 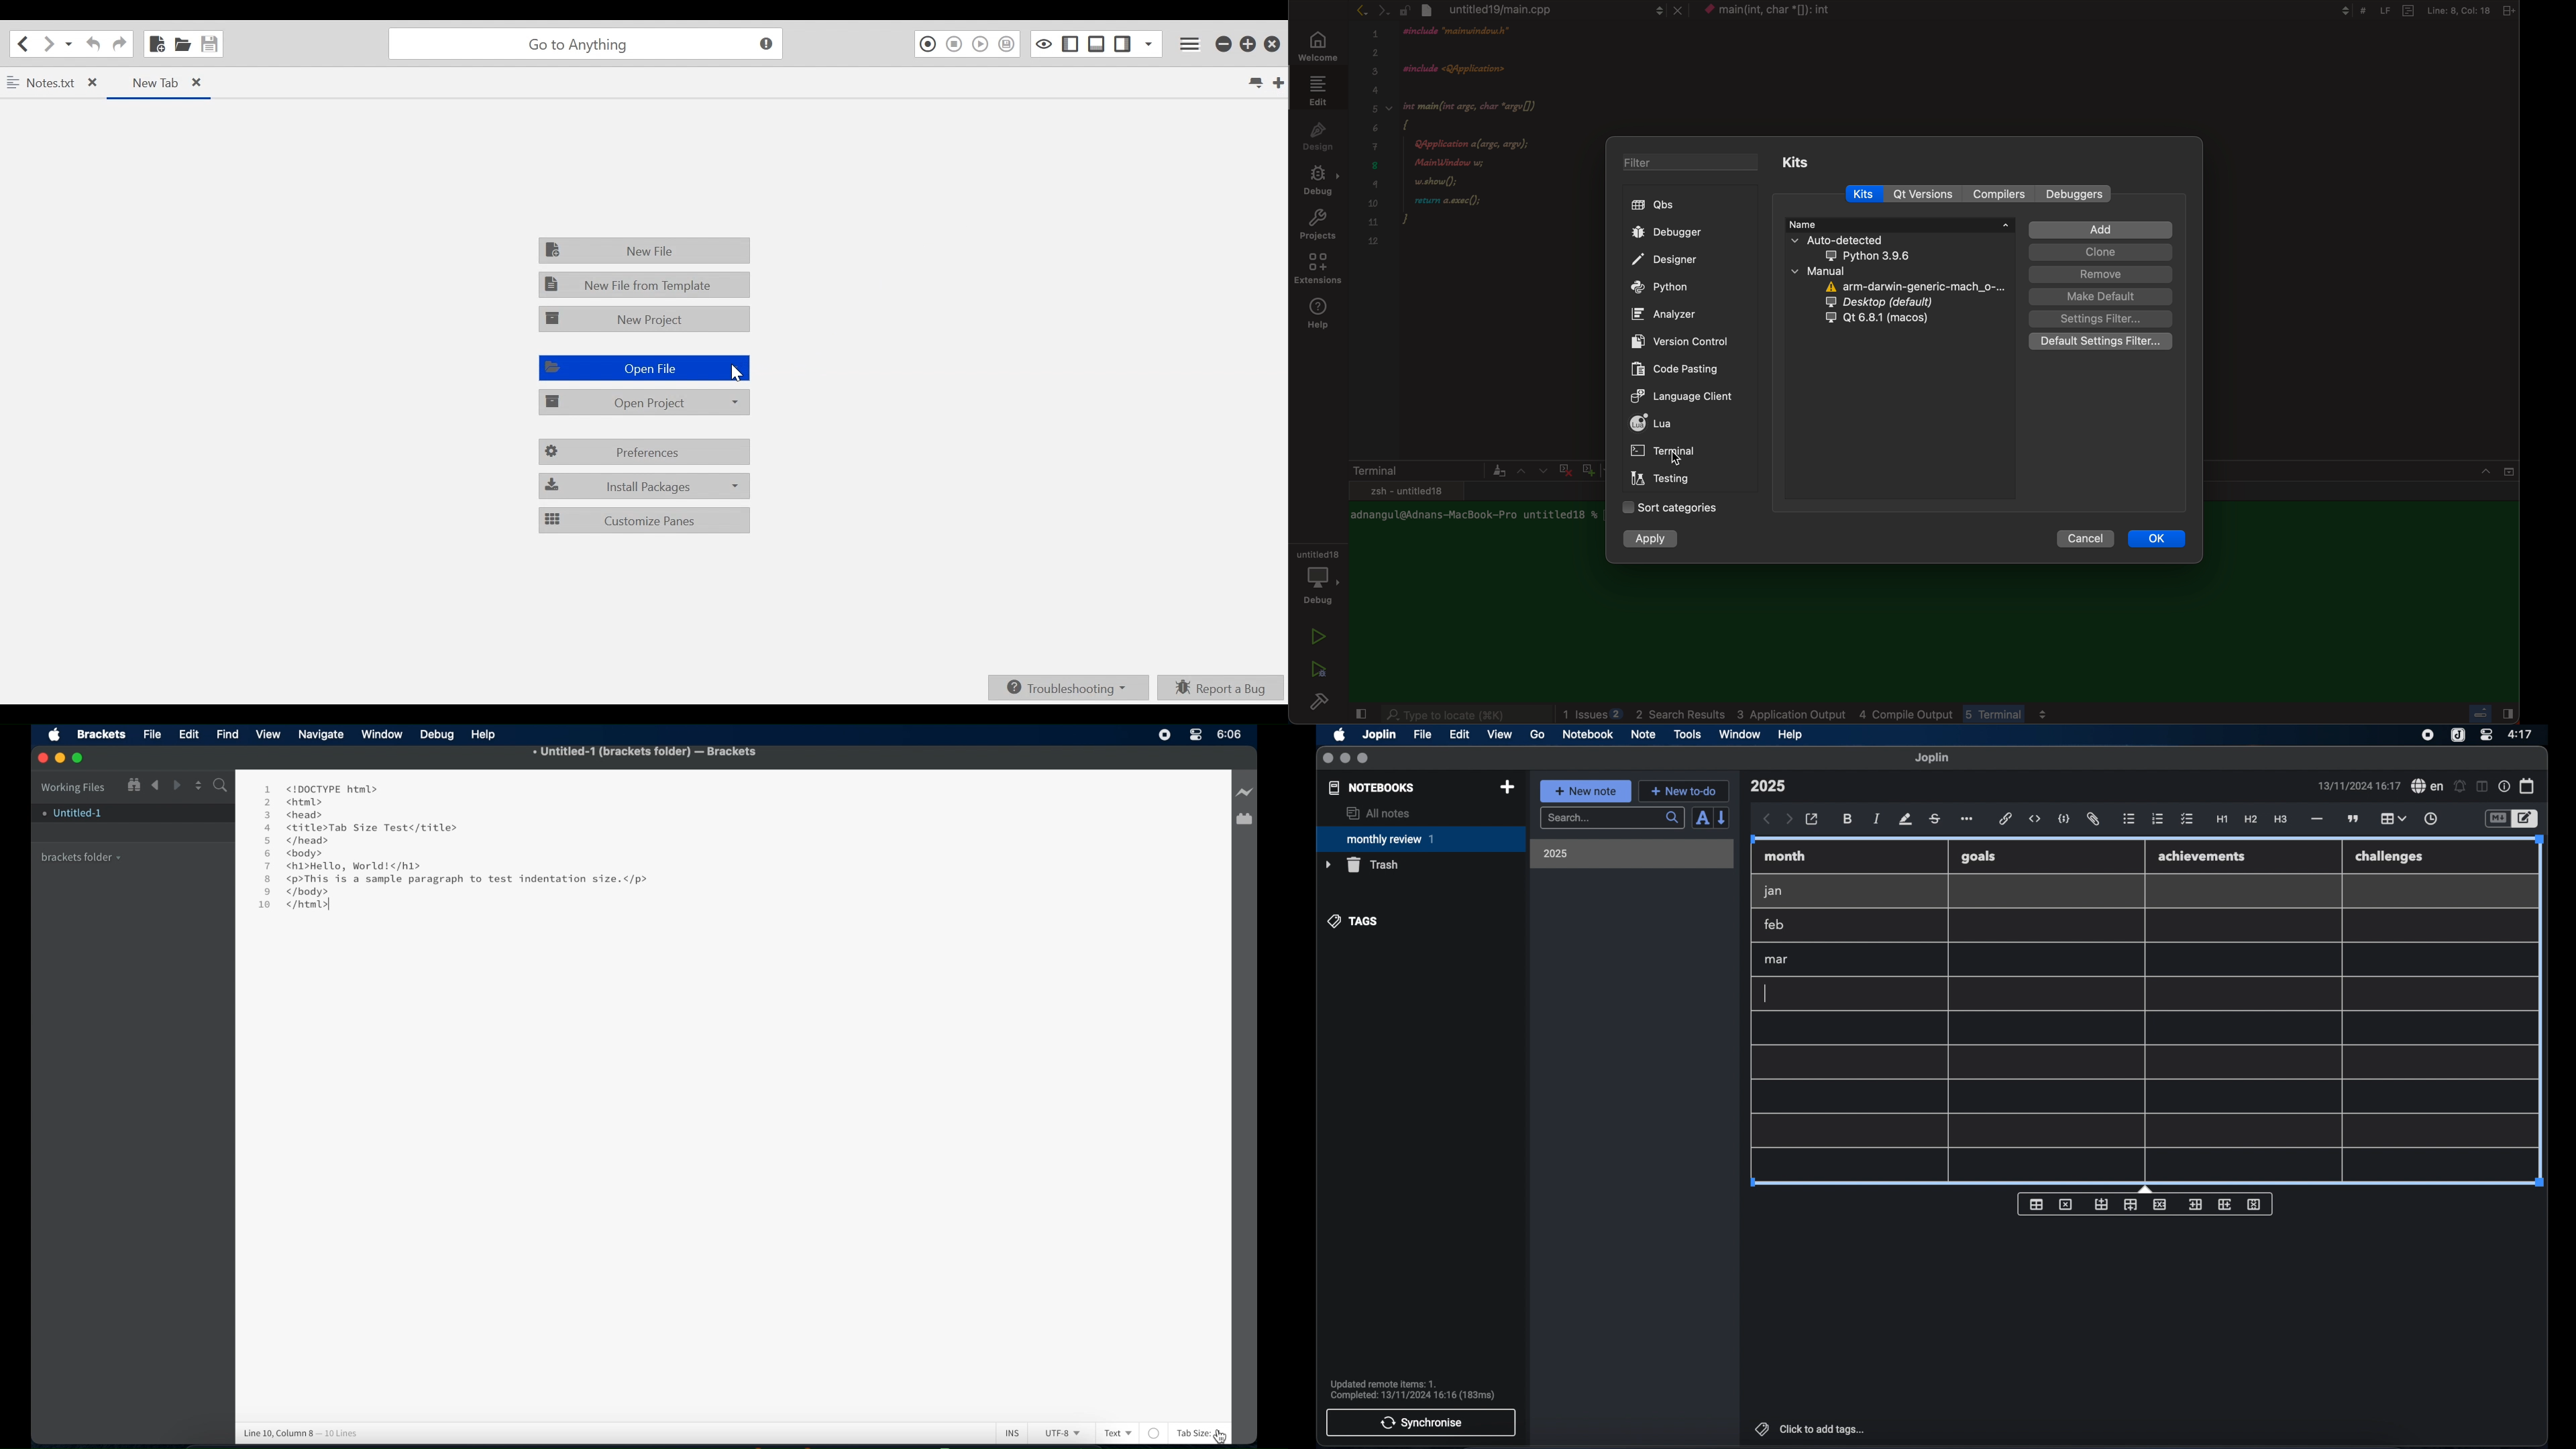 I want to click on new note, so click(x=1585, y=791).